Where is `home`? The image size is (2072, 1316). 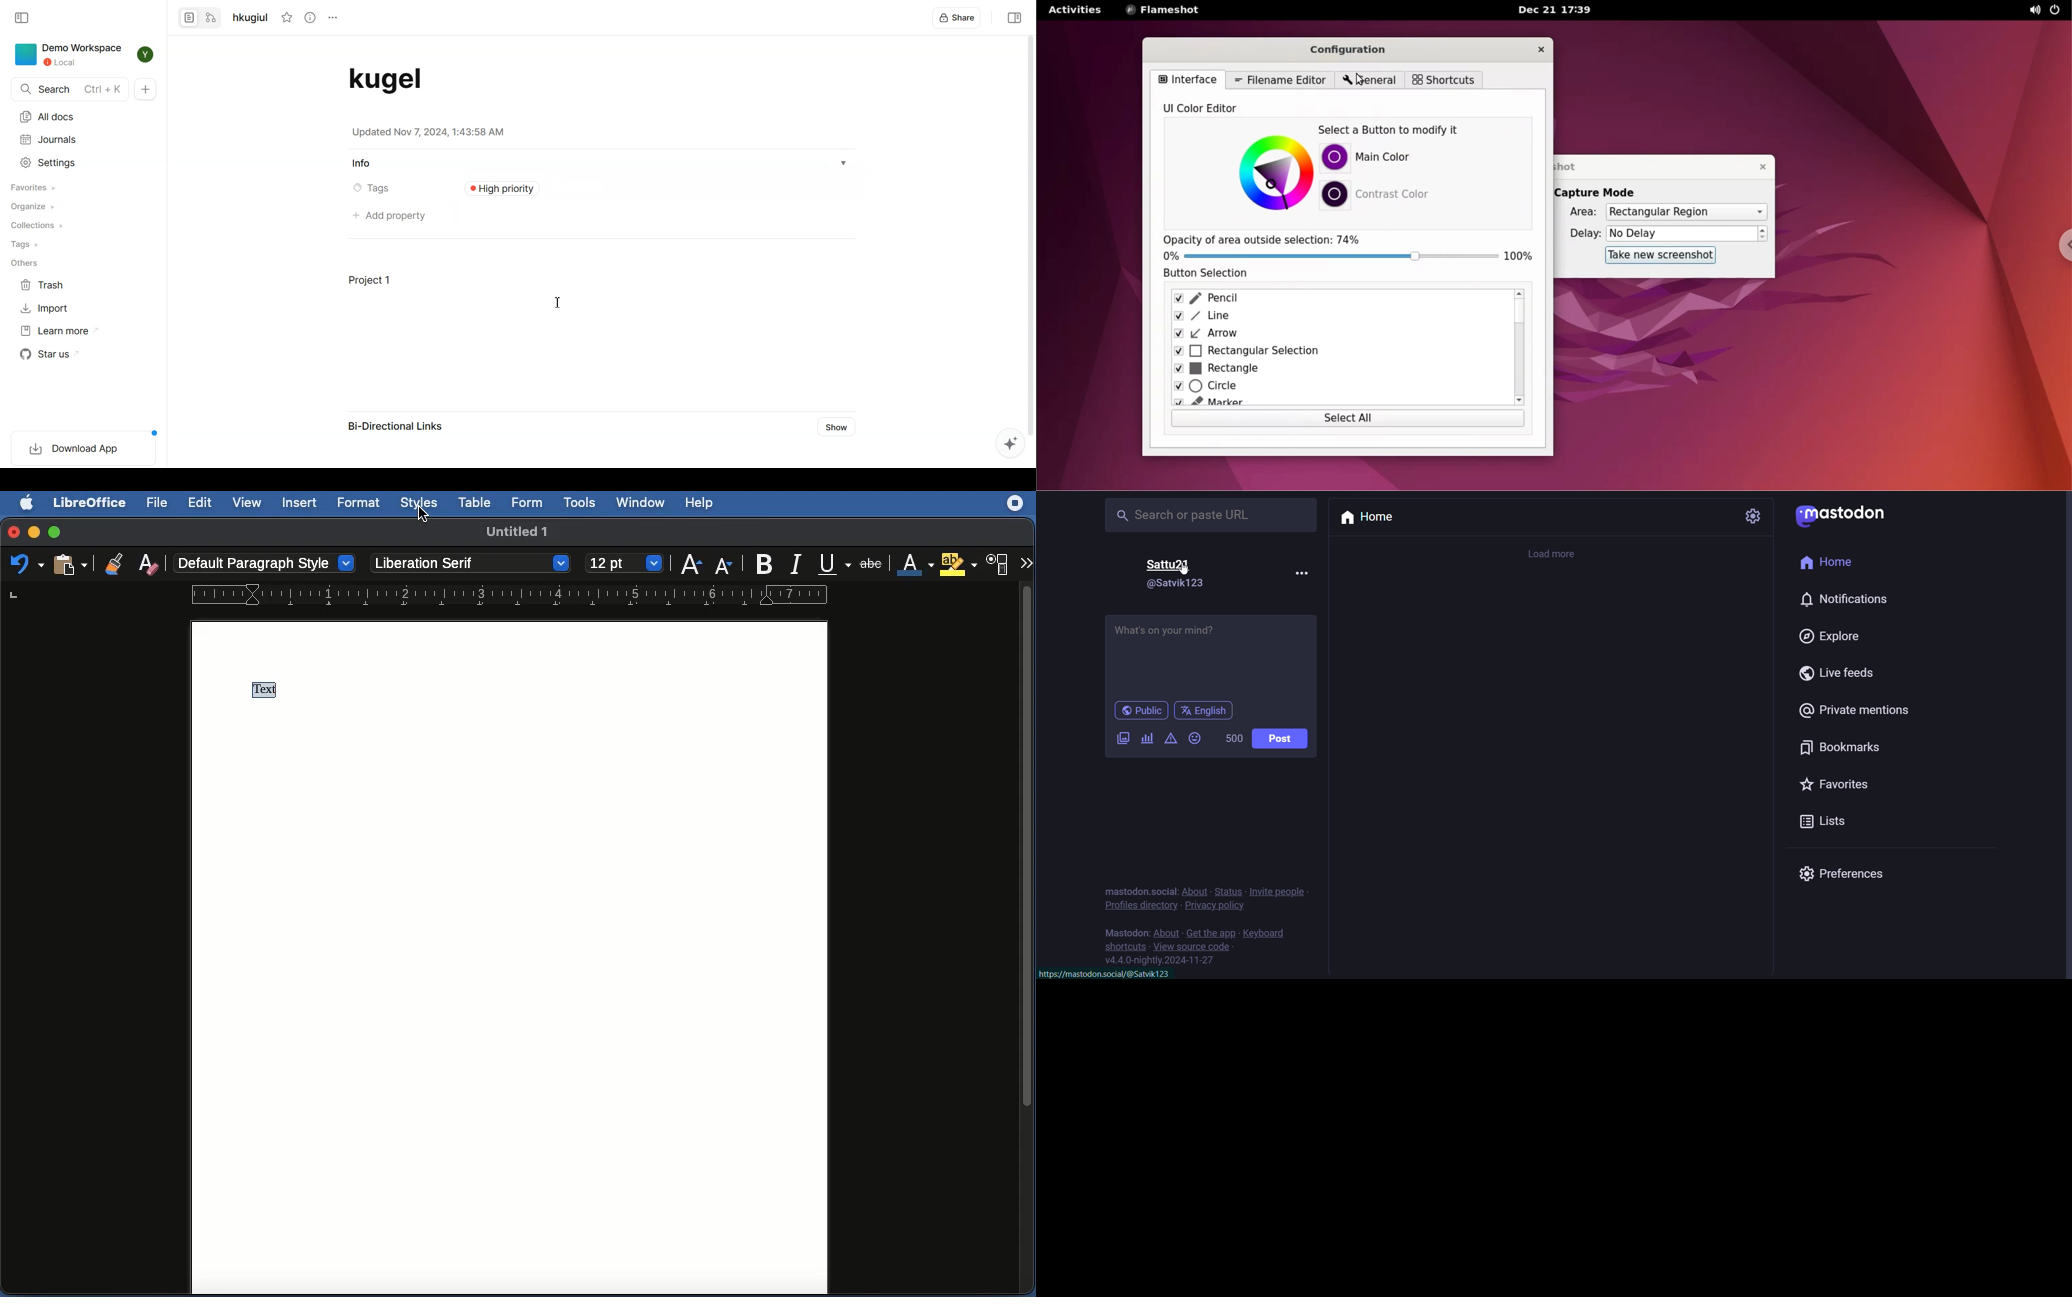
home is located at coordinates (1829, 563).